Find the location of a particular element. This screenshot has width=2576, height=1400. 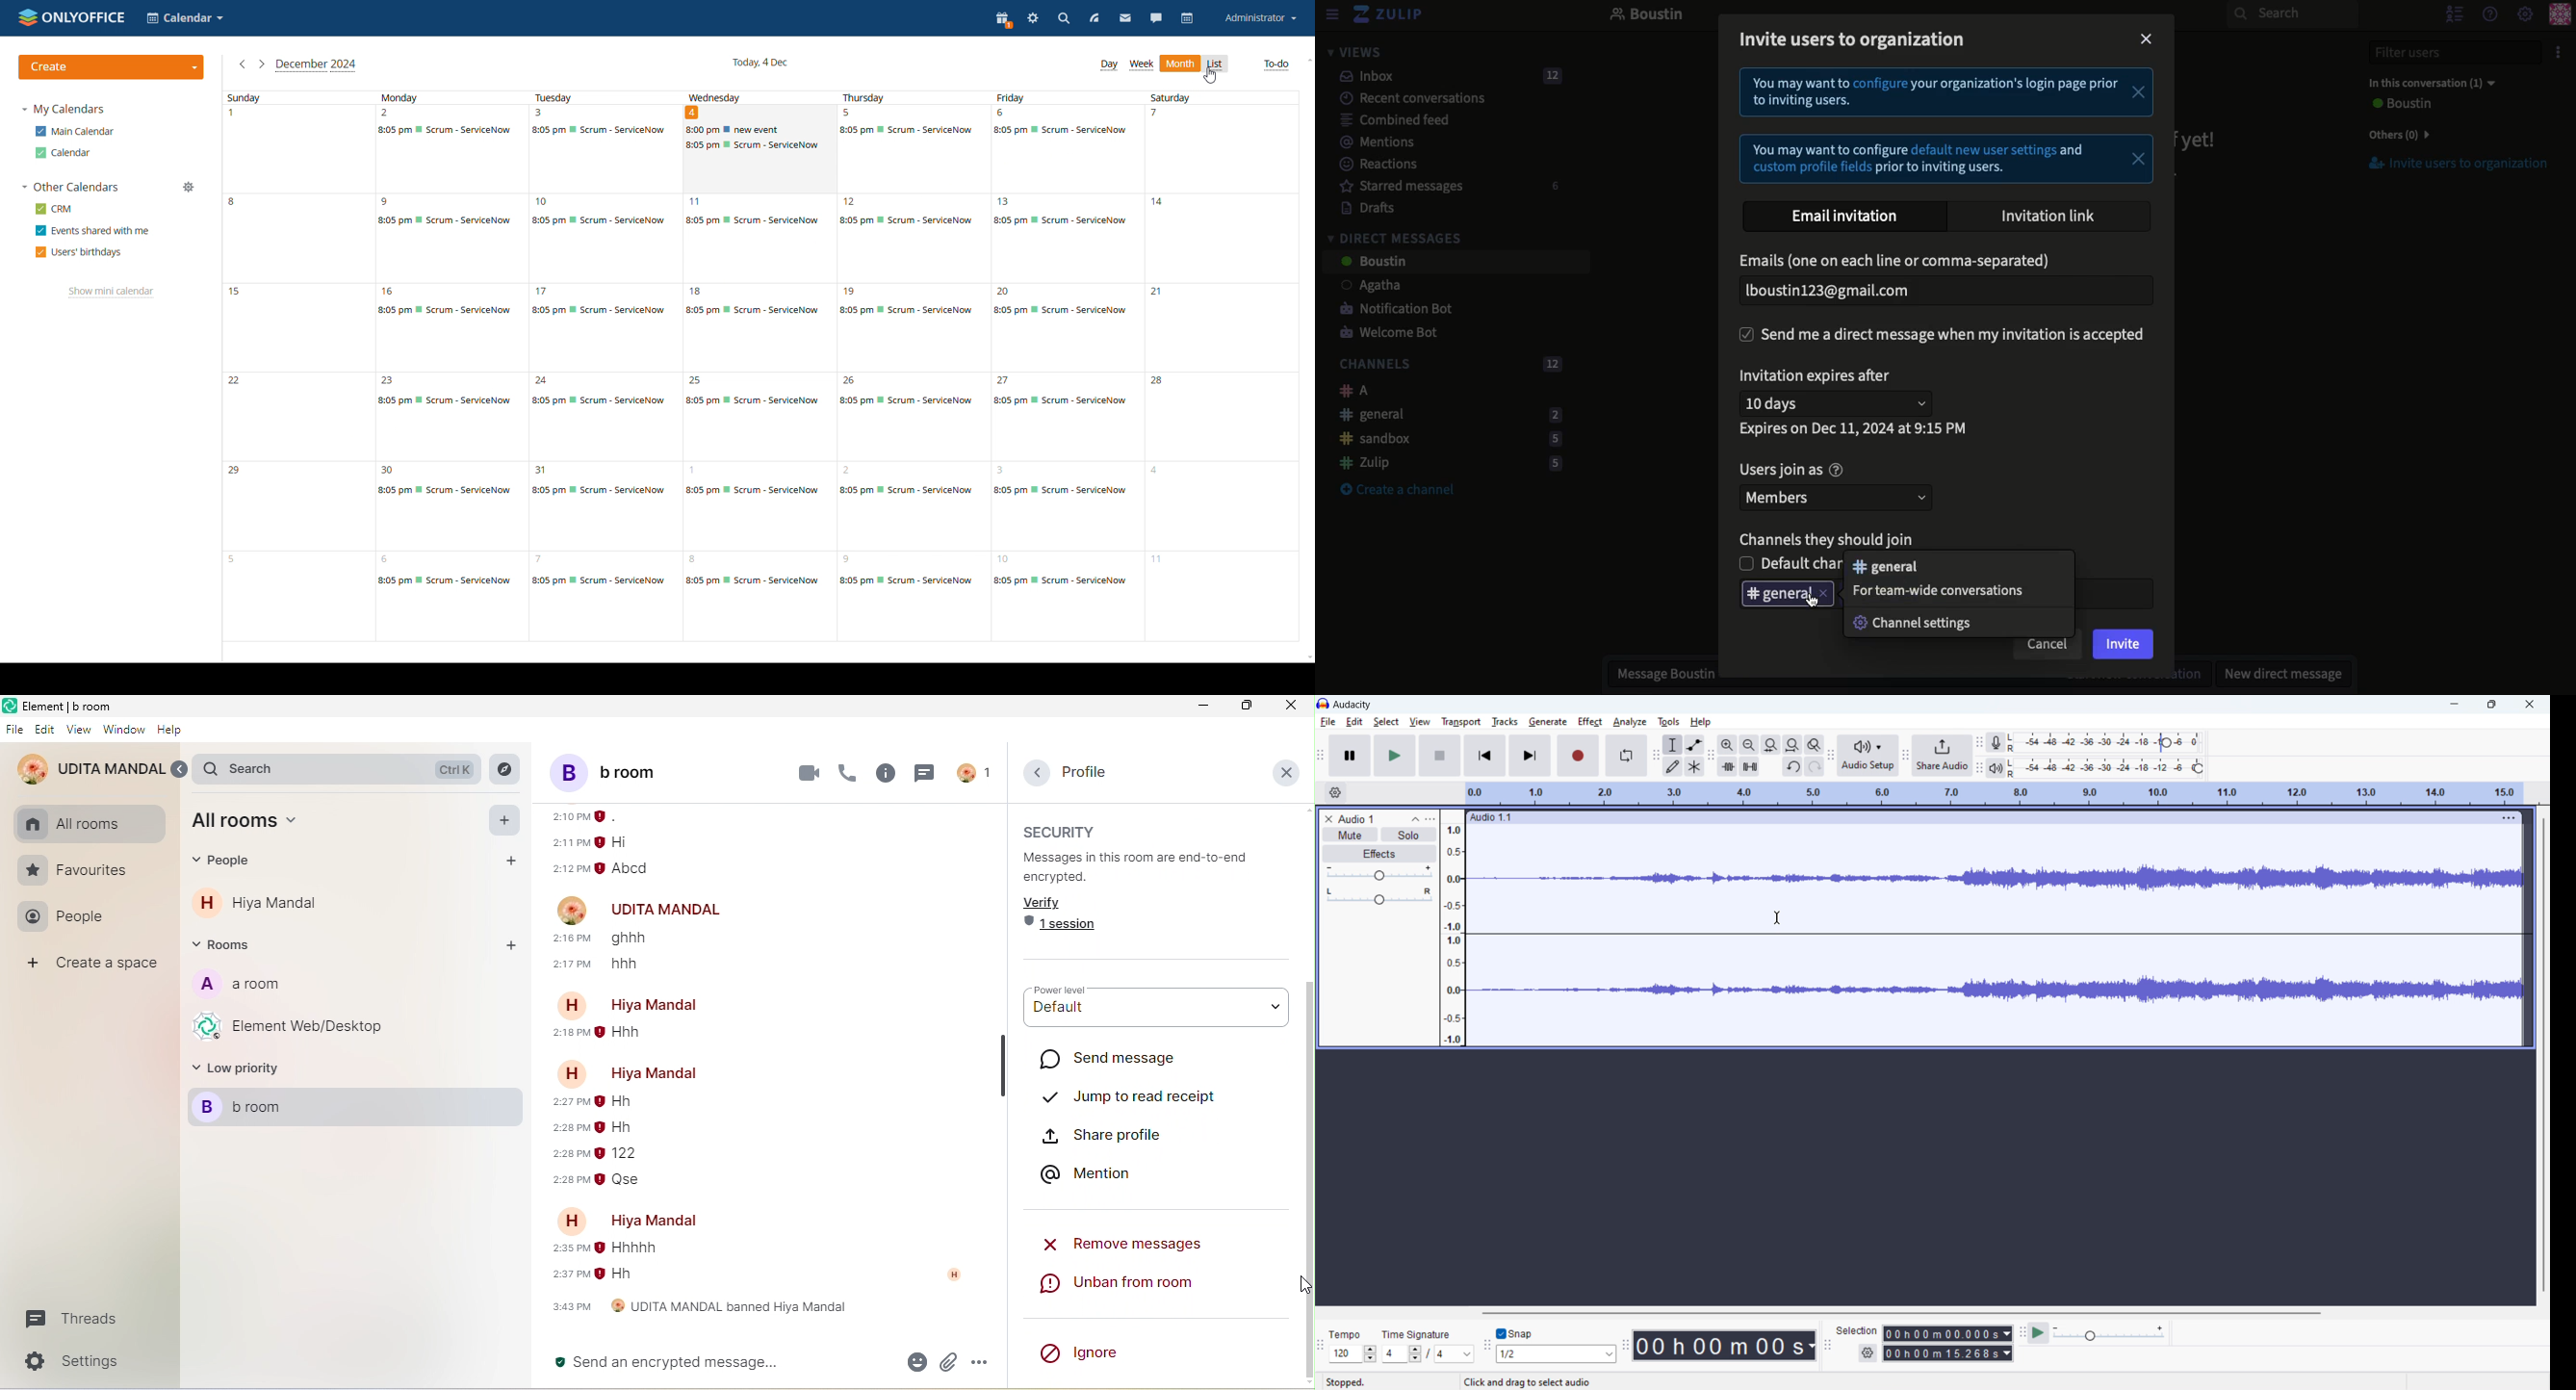

View menu is located at coordinates (1331, 15).